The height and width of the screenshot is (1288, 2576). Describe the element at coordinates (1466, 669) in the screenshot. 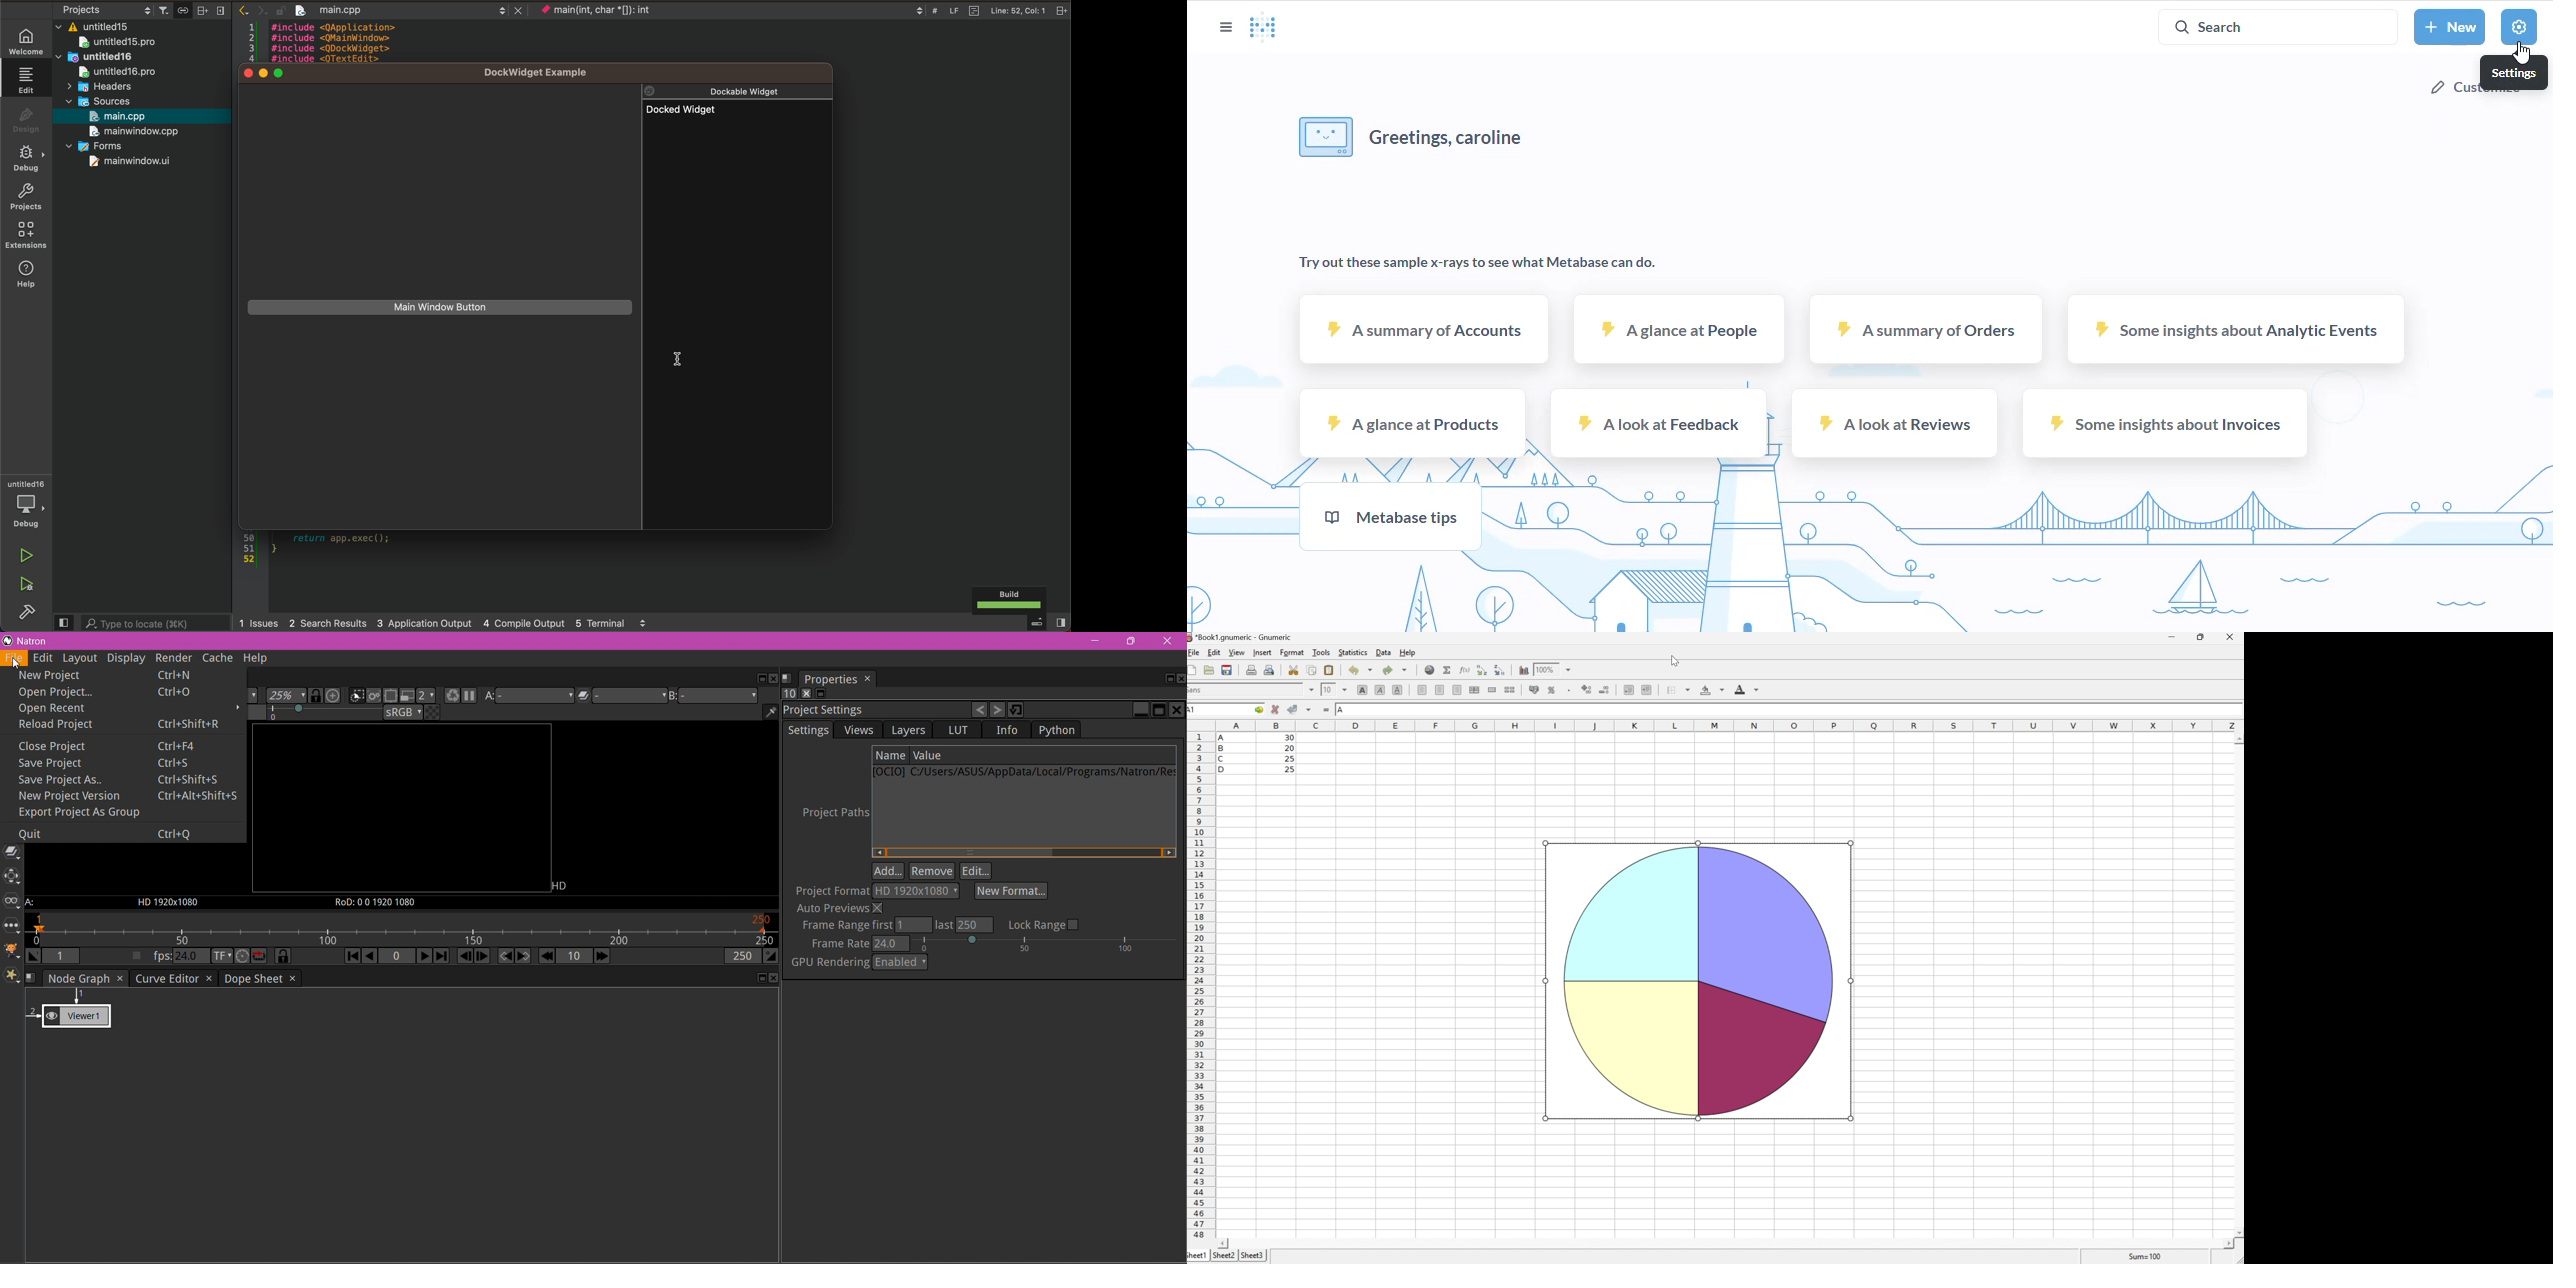

I see `Edit function in current cell` at that location.